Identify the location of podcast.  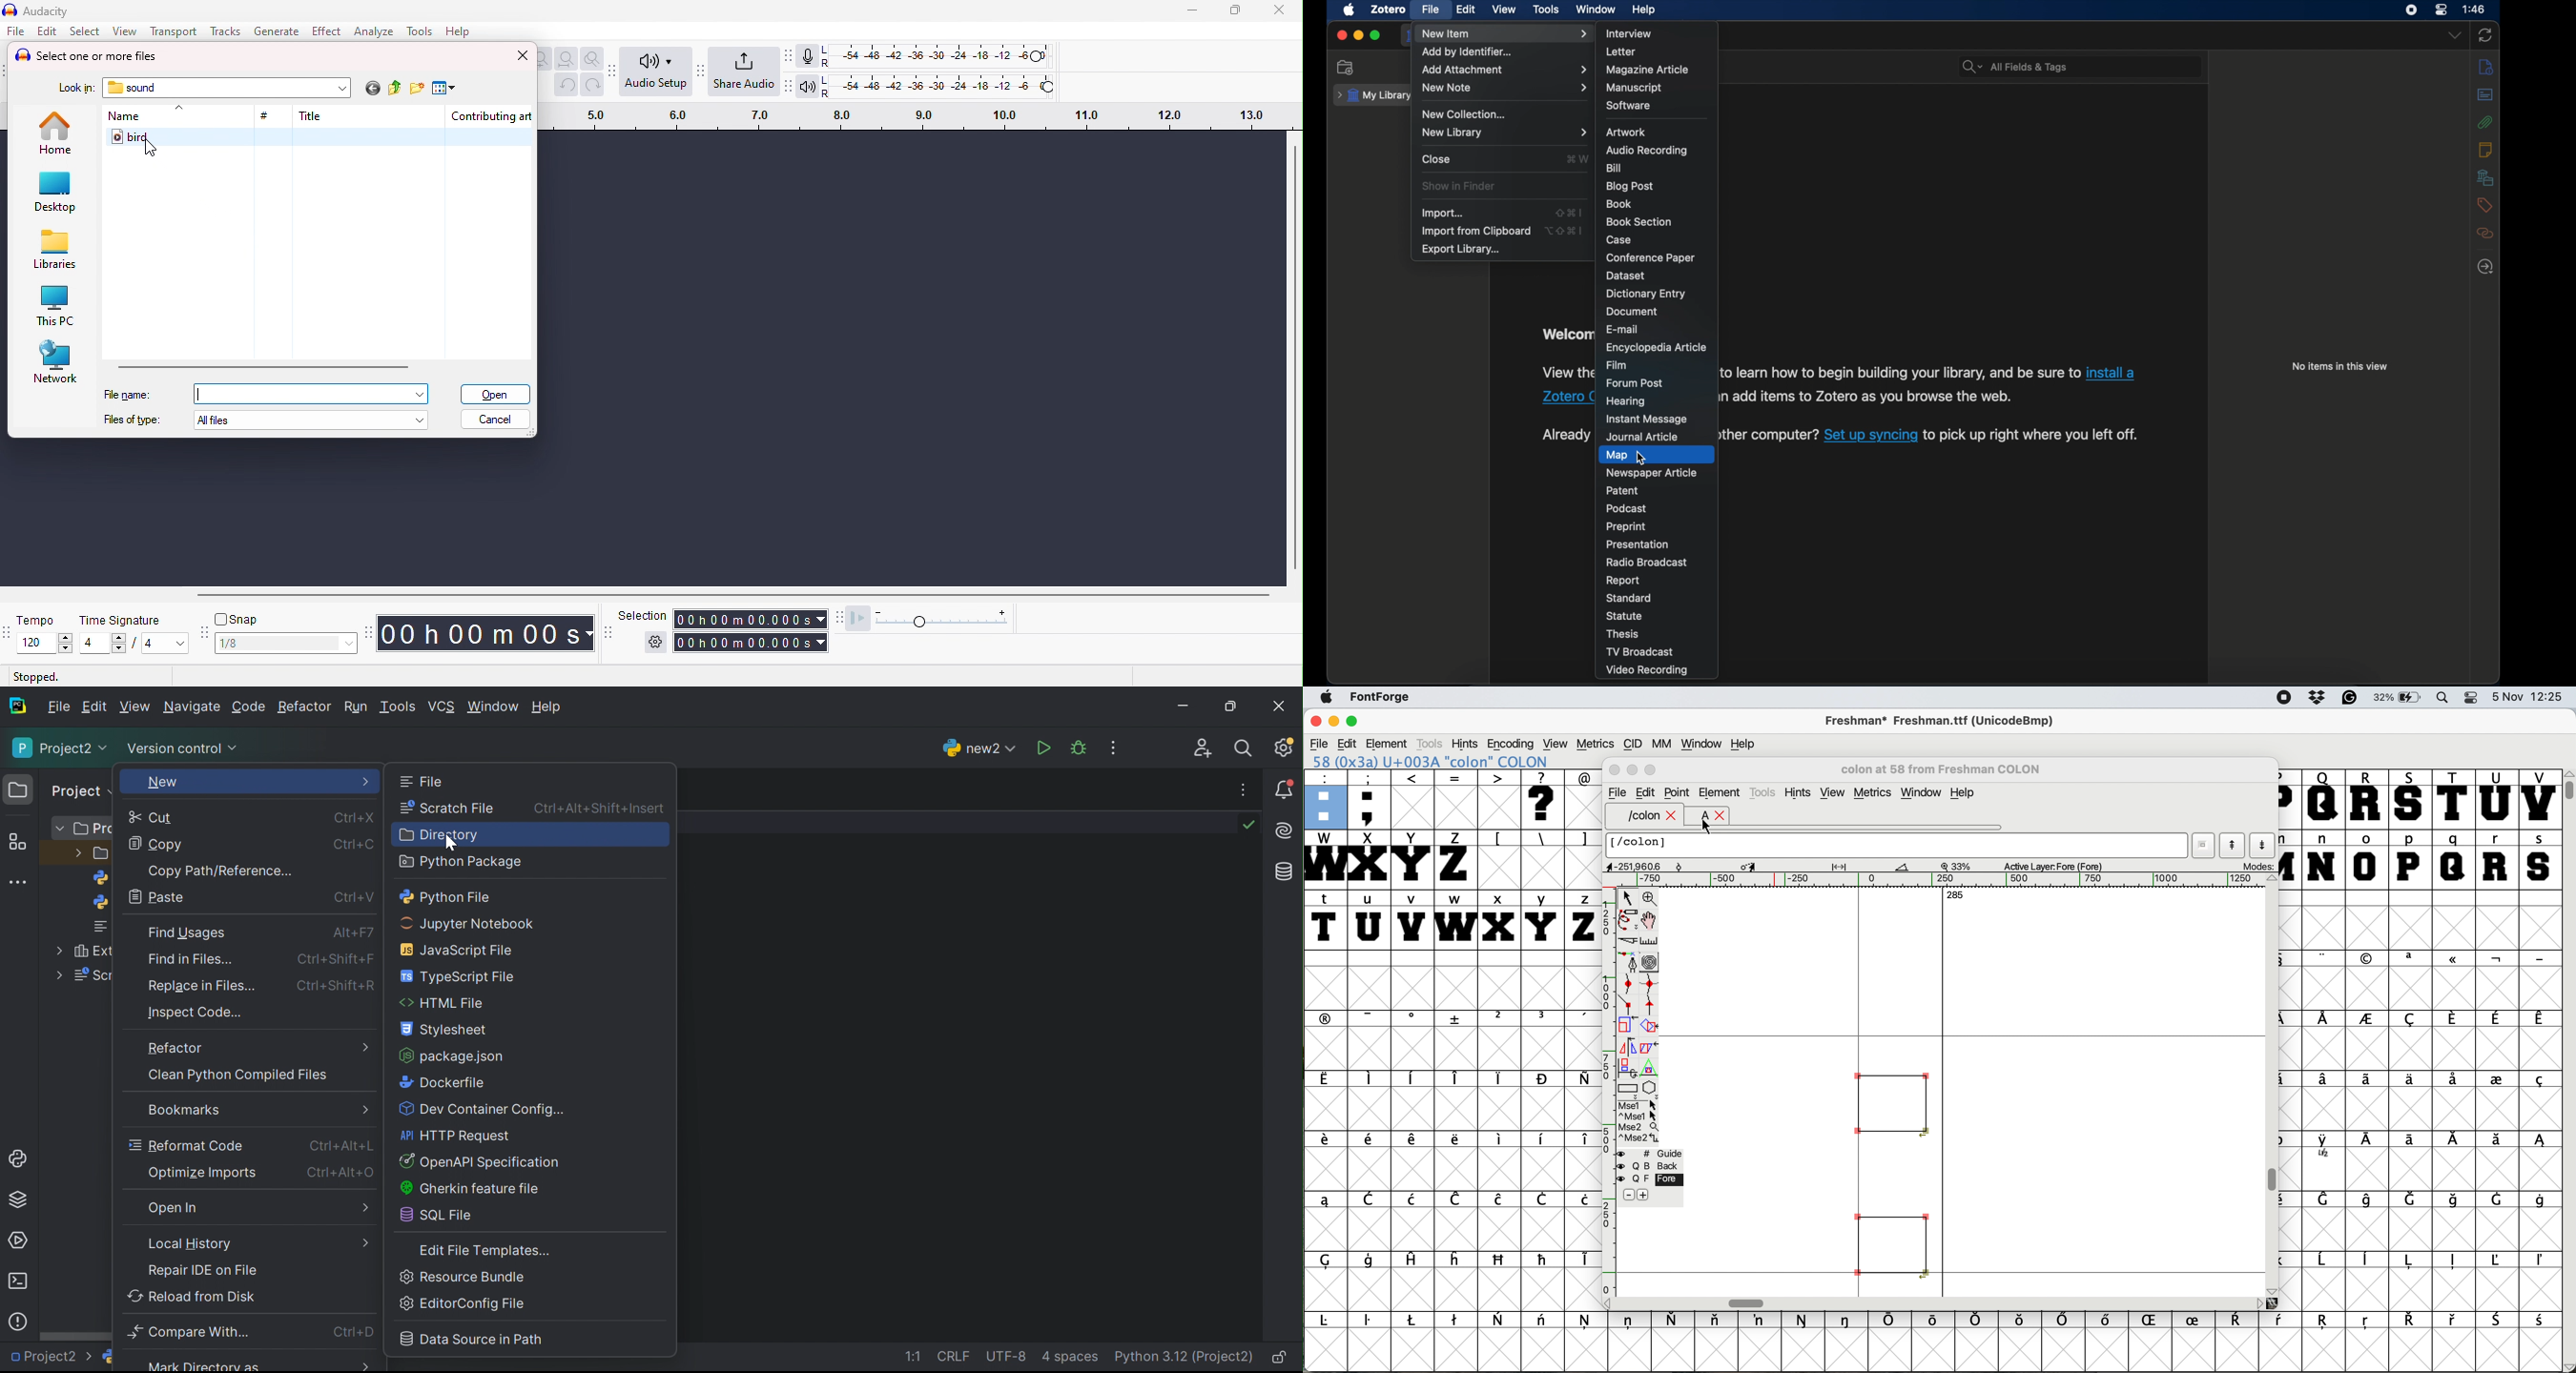
(1626, 509).